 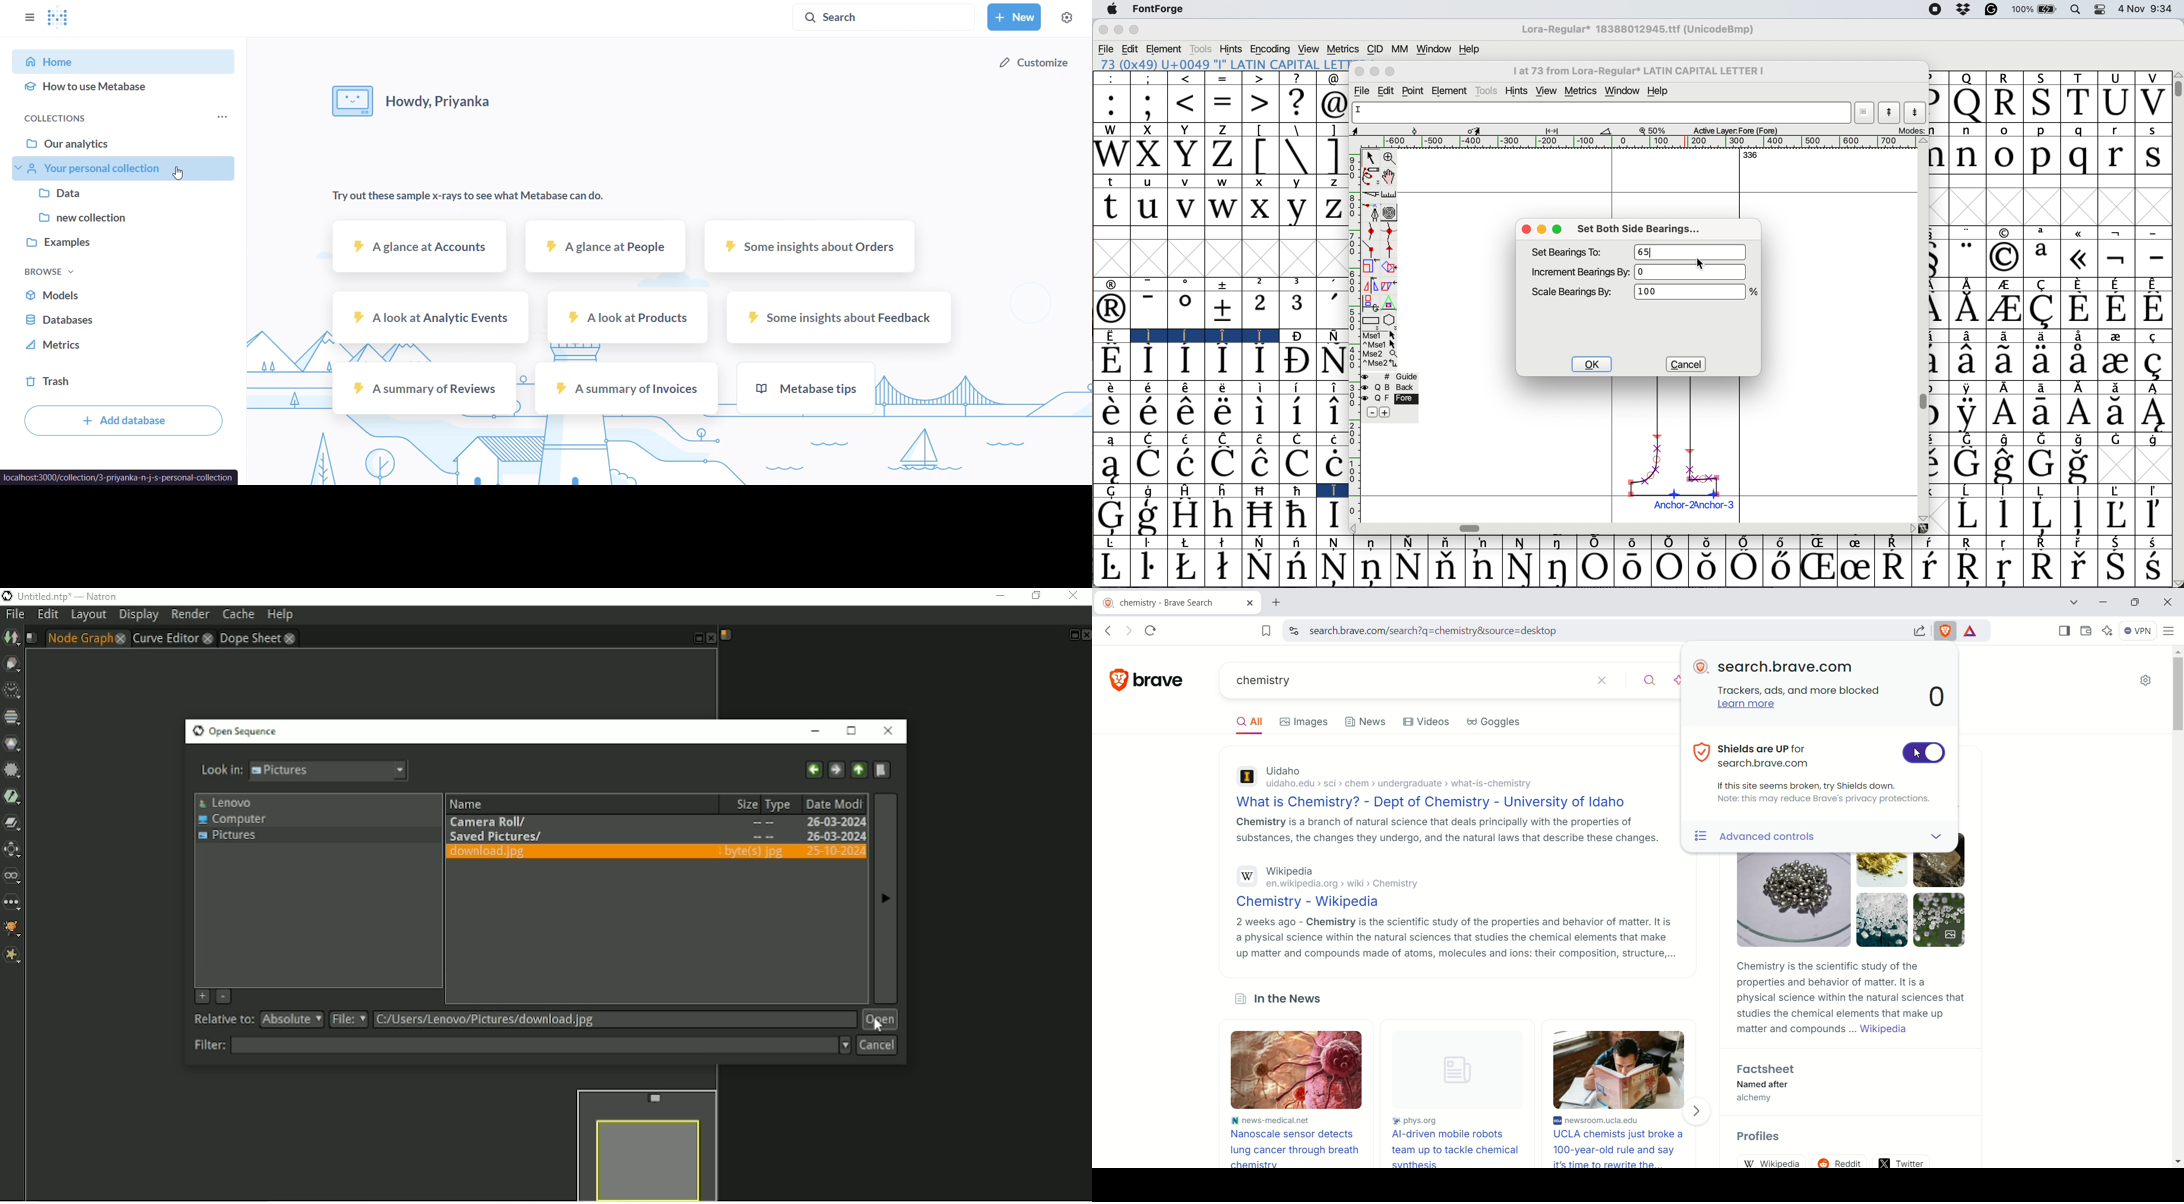 I want to click on symbol, so click(x=2081, y=233).